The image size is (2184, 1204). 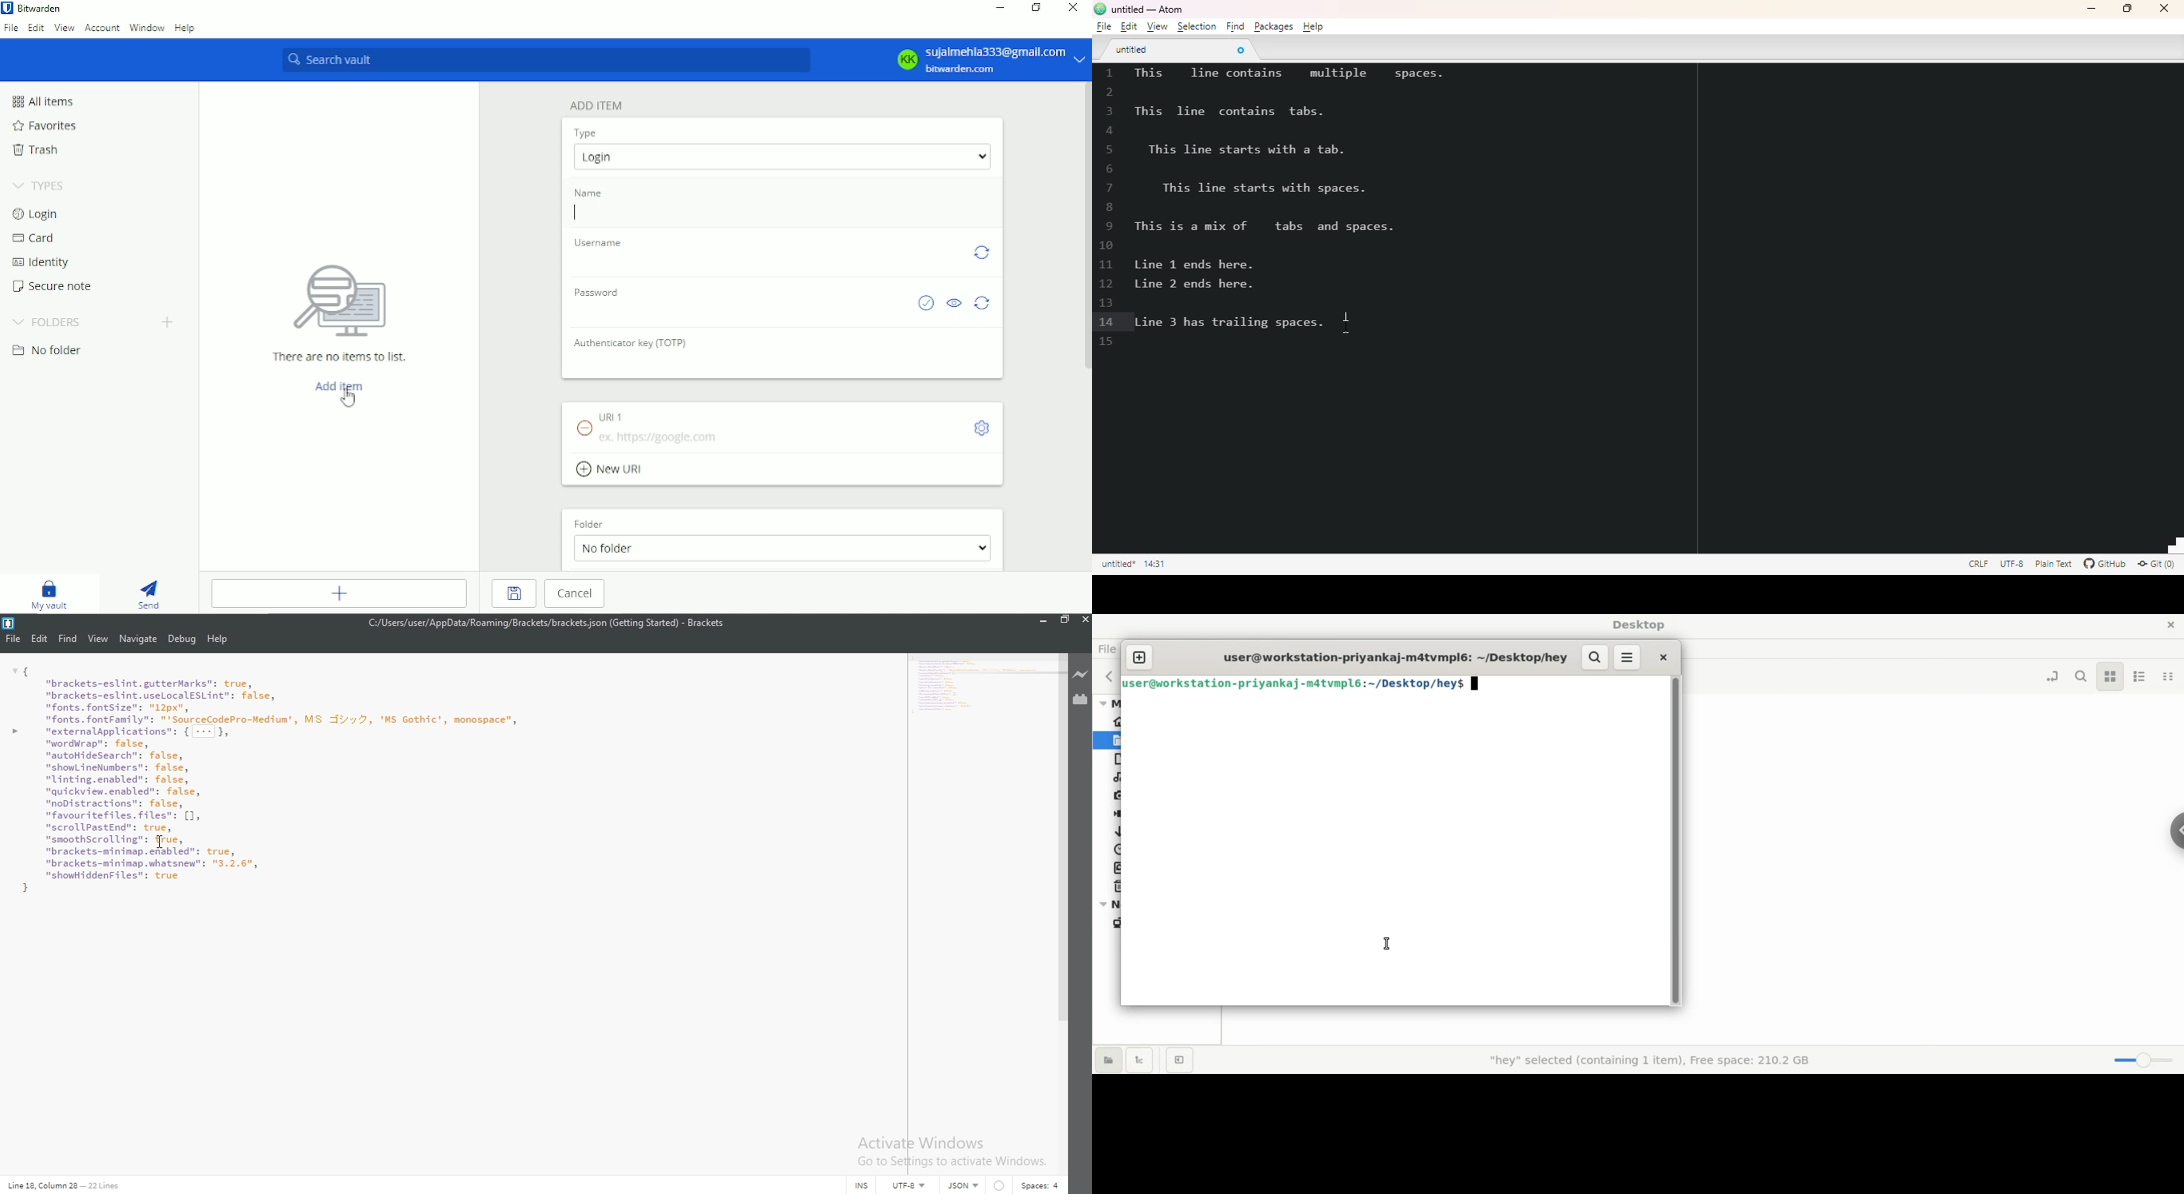 I want to click on No folder, so click(x=49, y=350).